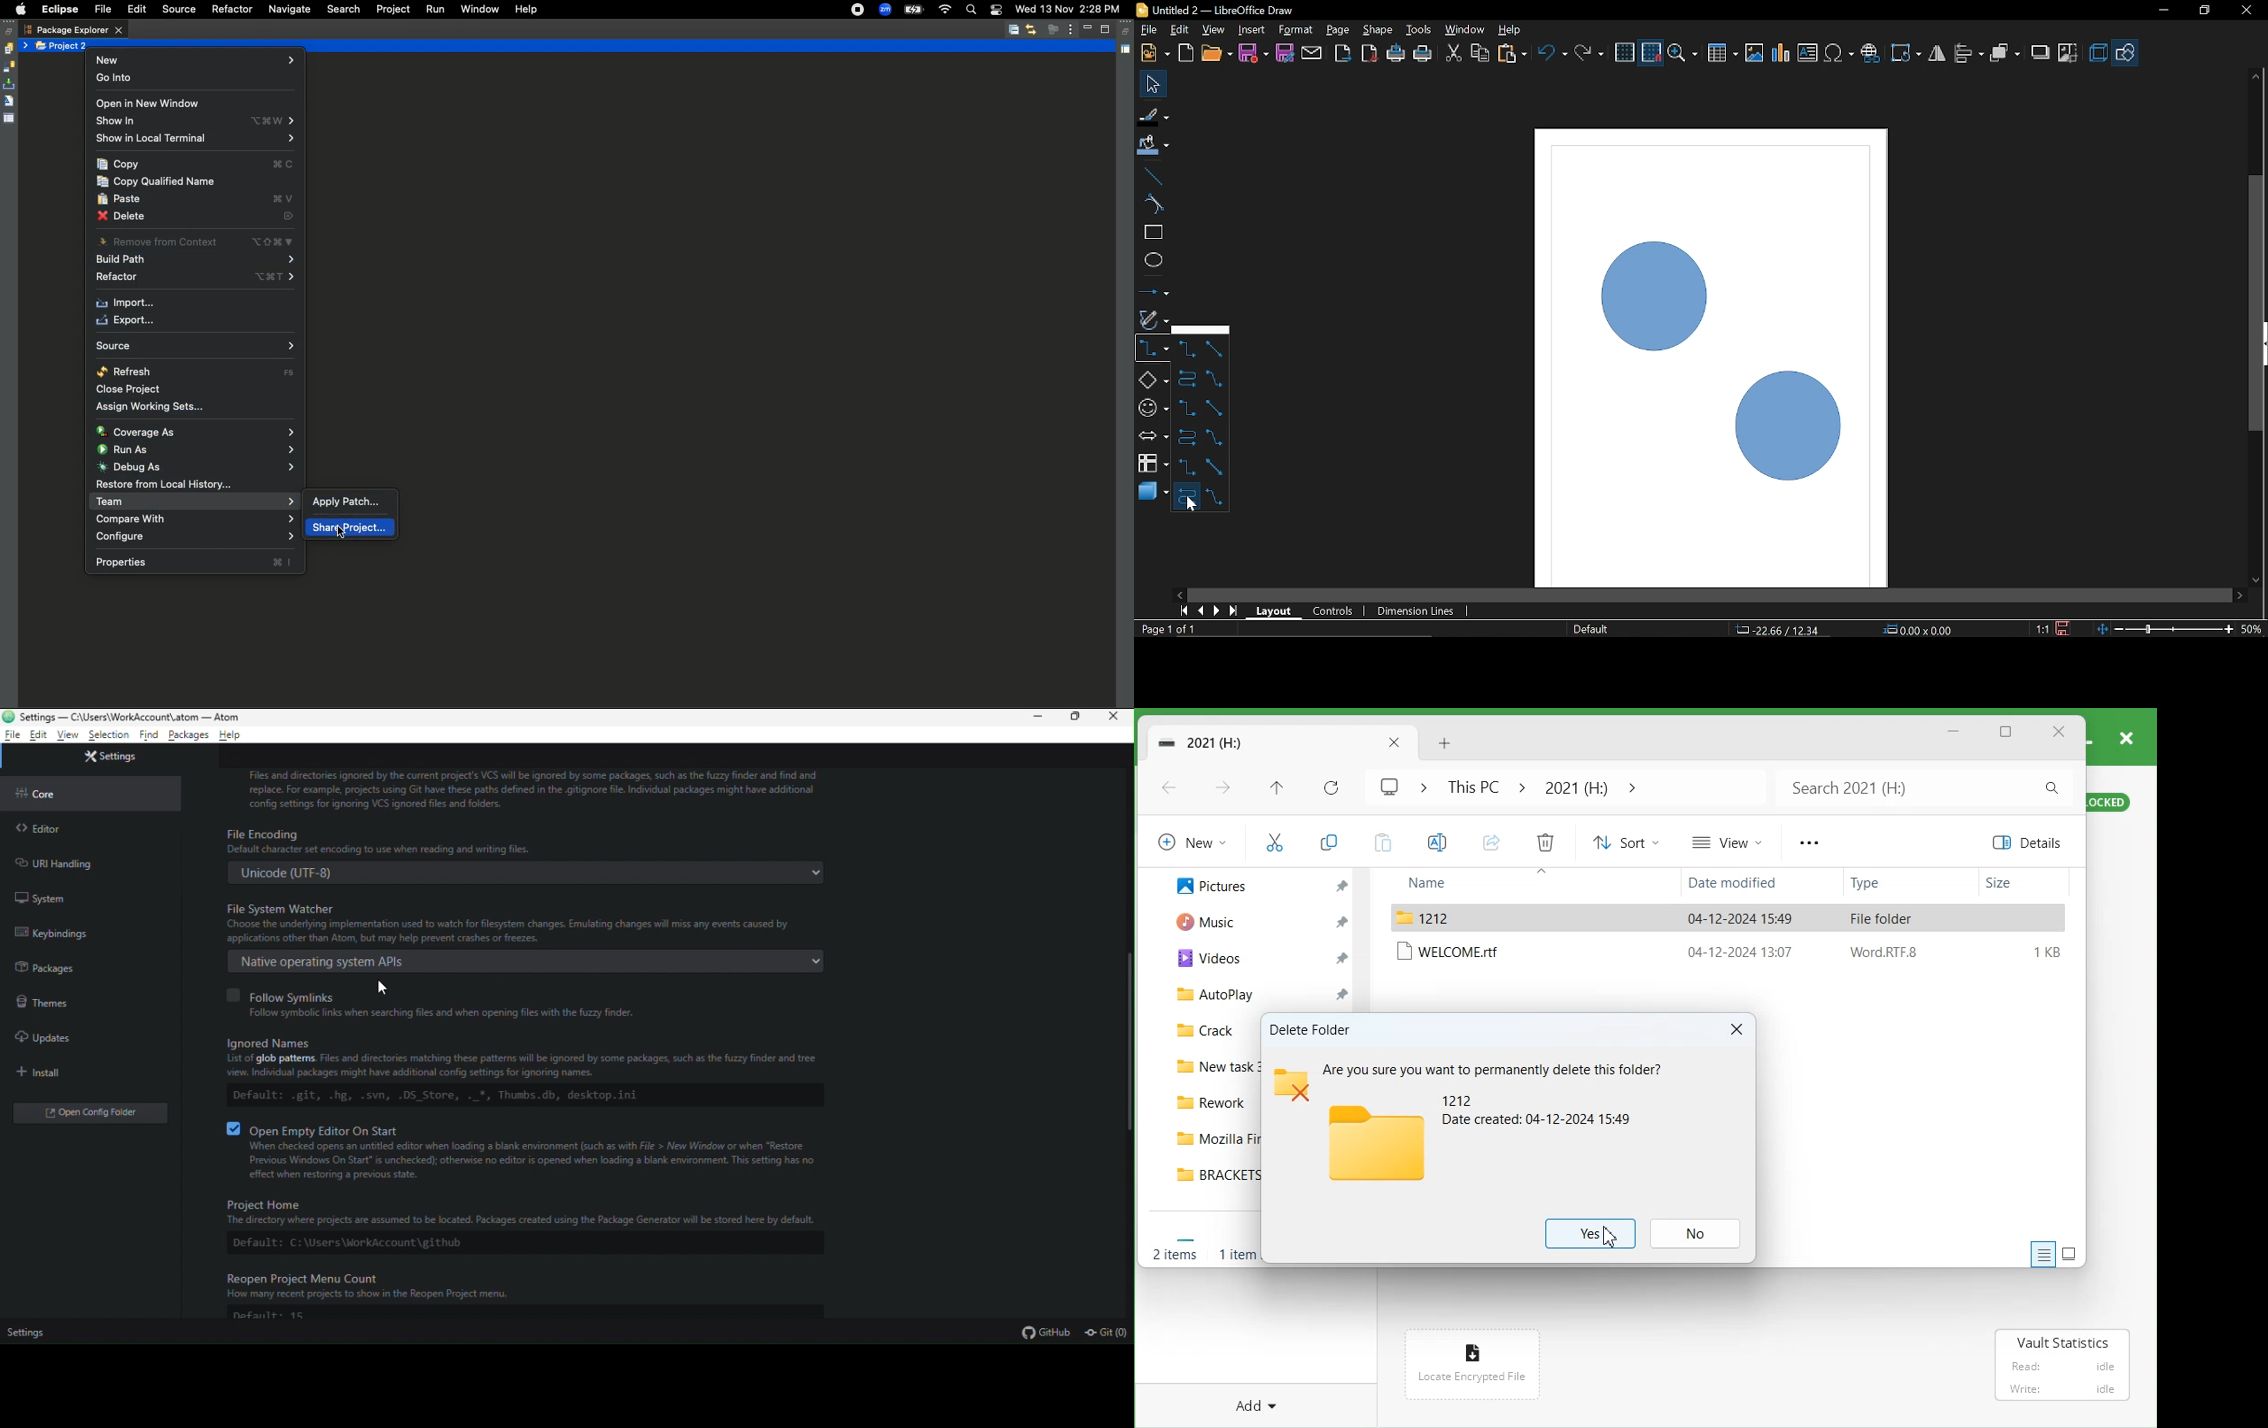 This screenshot has height=1428, width=2268. Describe the element at coordinates (1147, 30) in the screenshot. I see `file ` at that location.